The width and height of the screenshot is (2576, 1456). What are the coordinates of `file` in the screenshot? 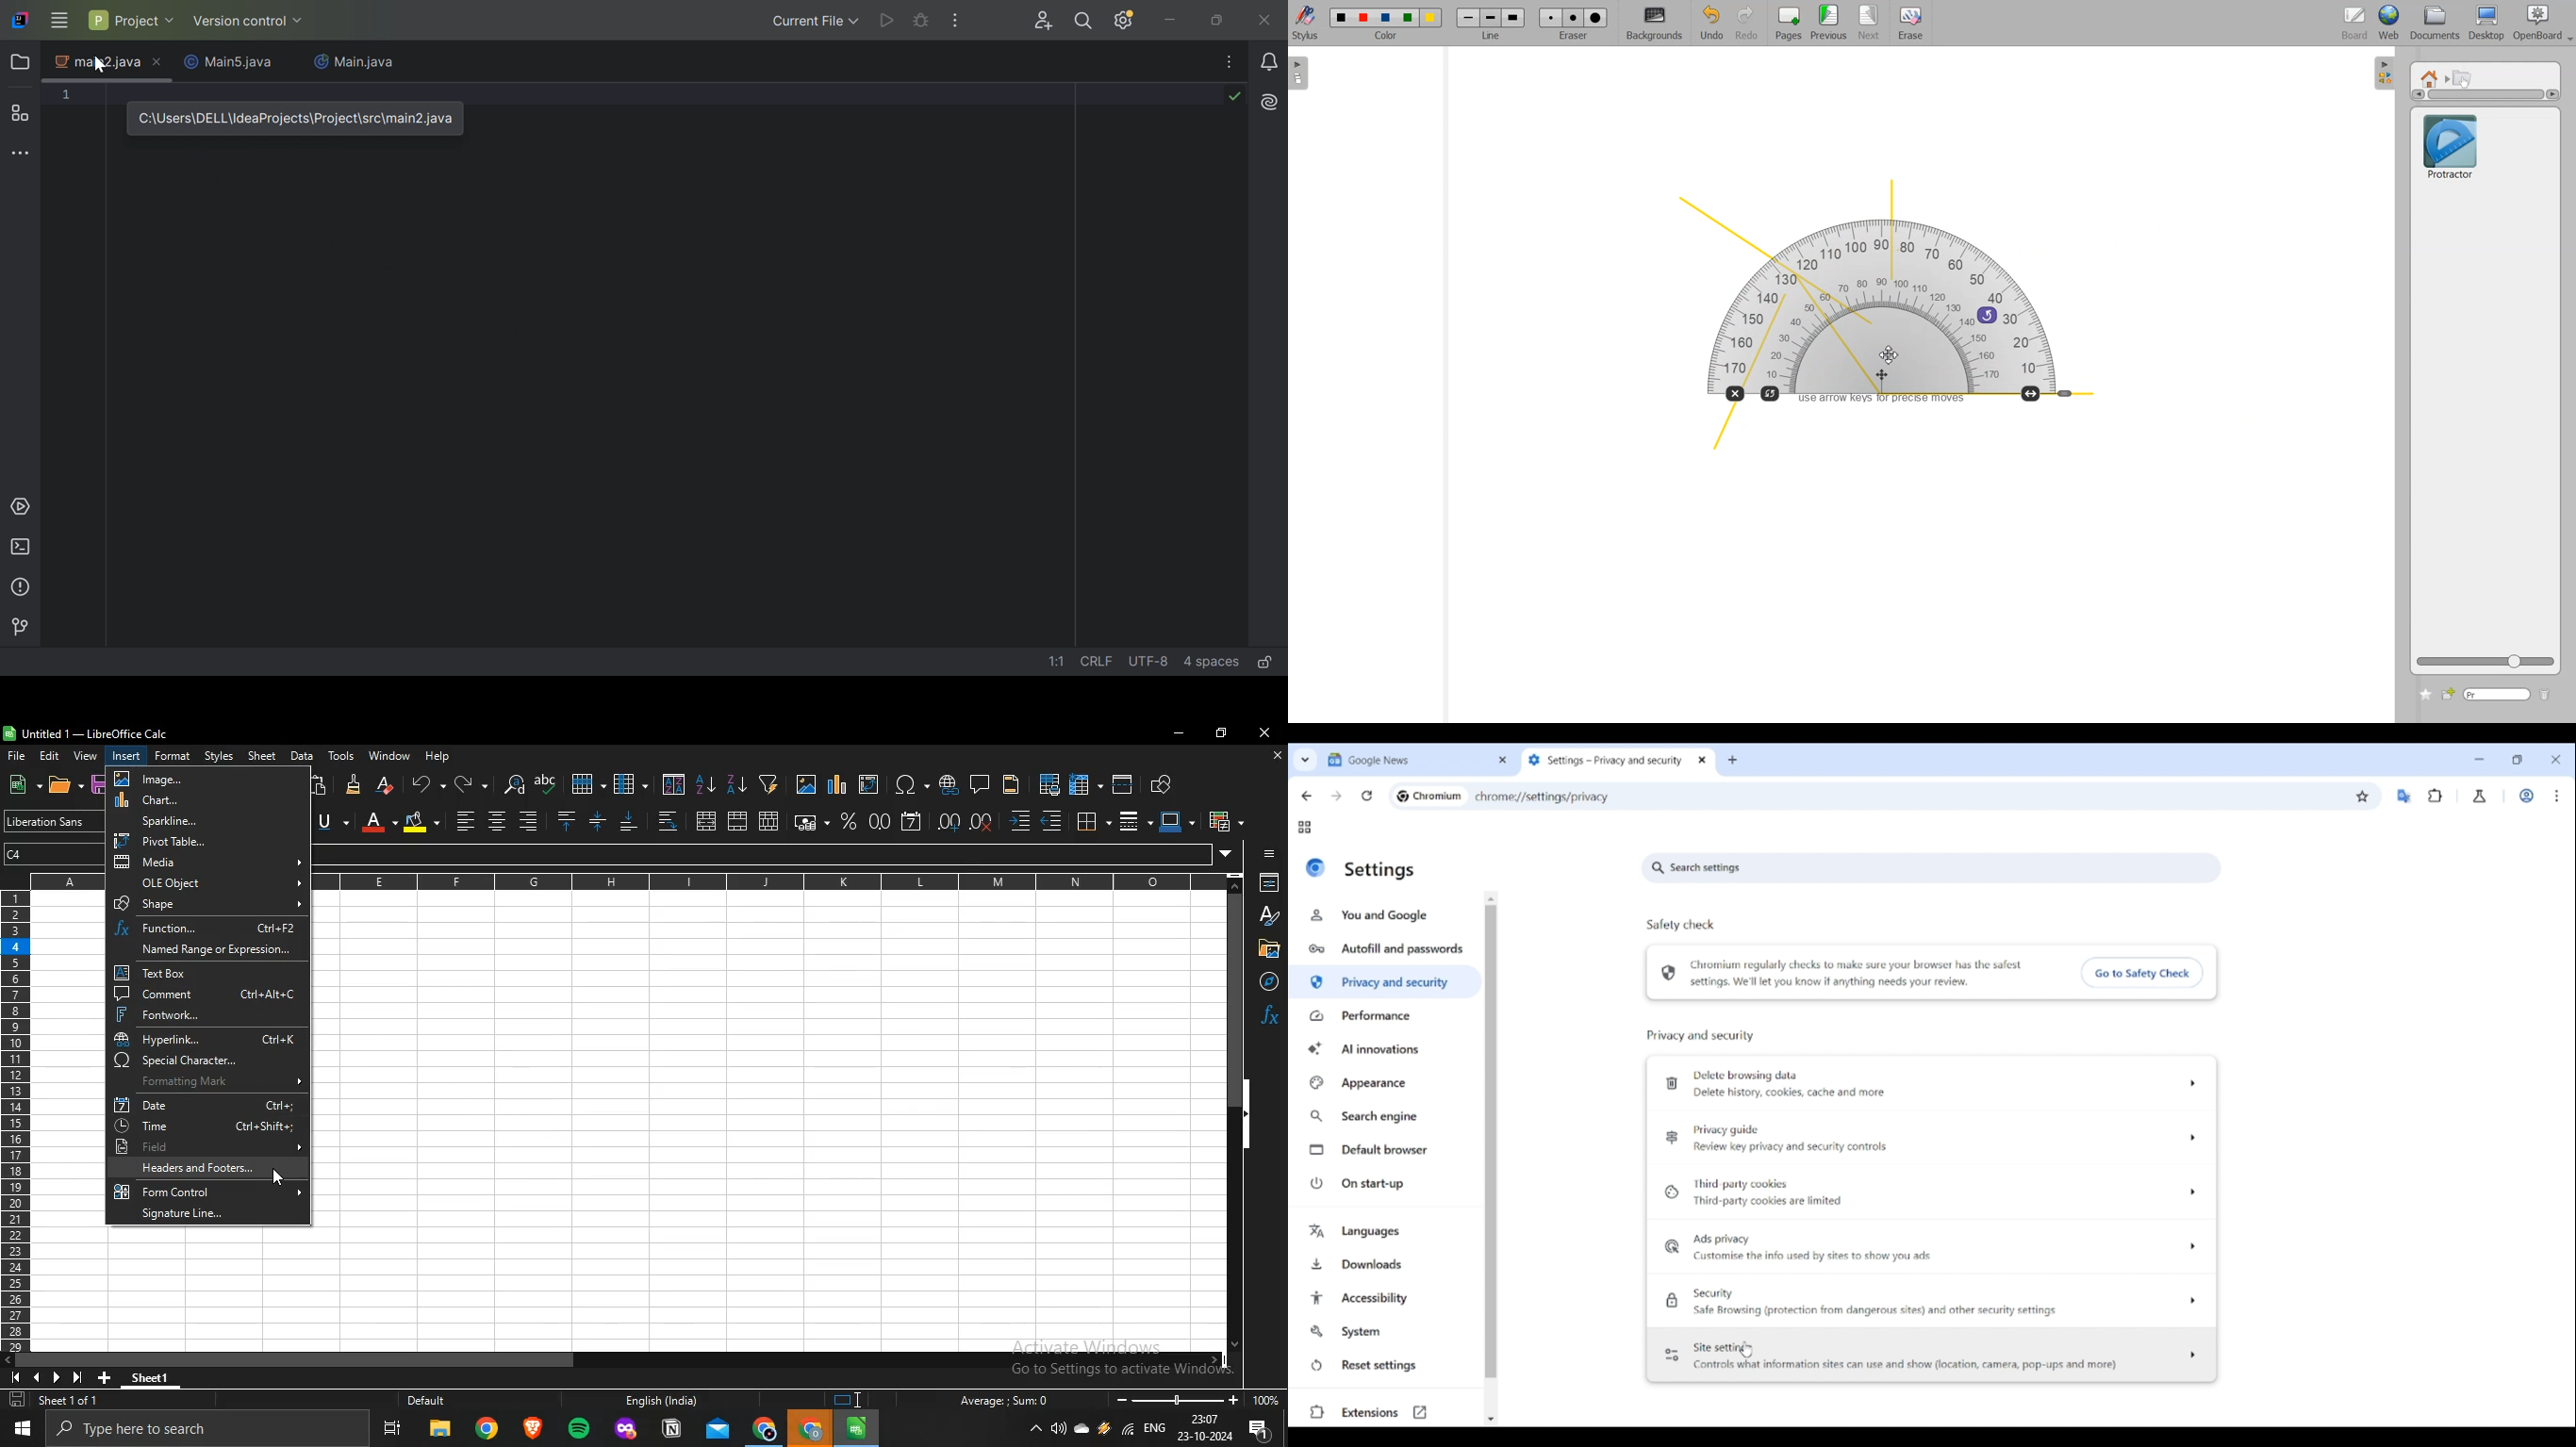 It's located at (19, 757).